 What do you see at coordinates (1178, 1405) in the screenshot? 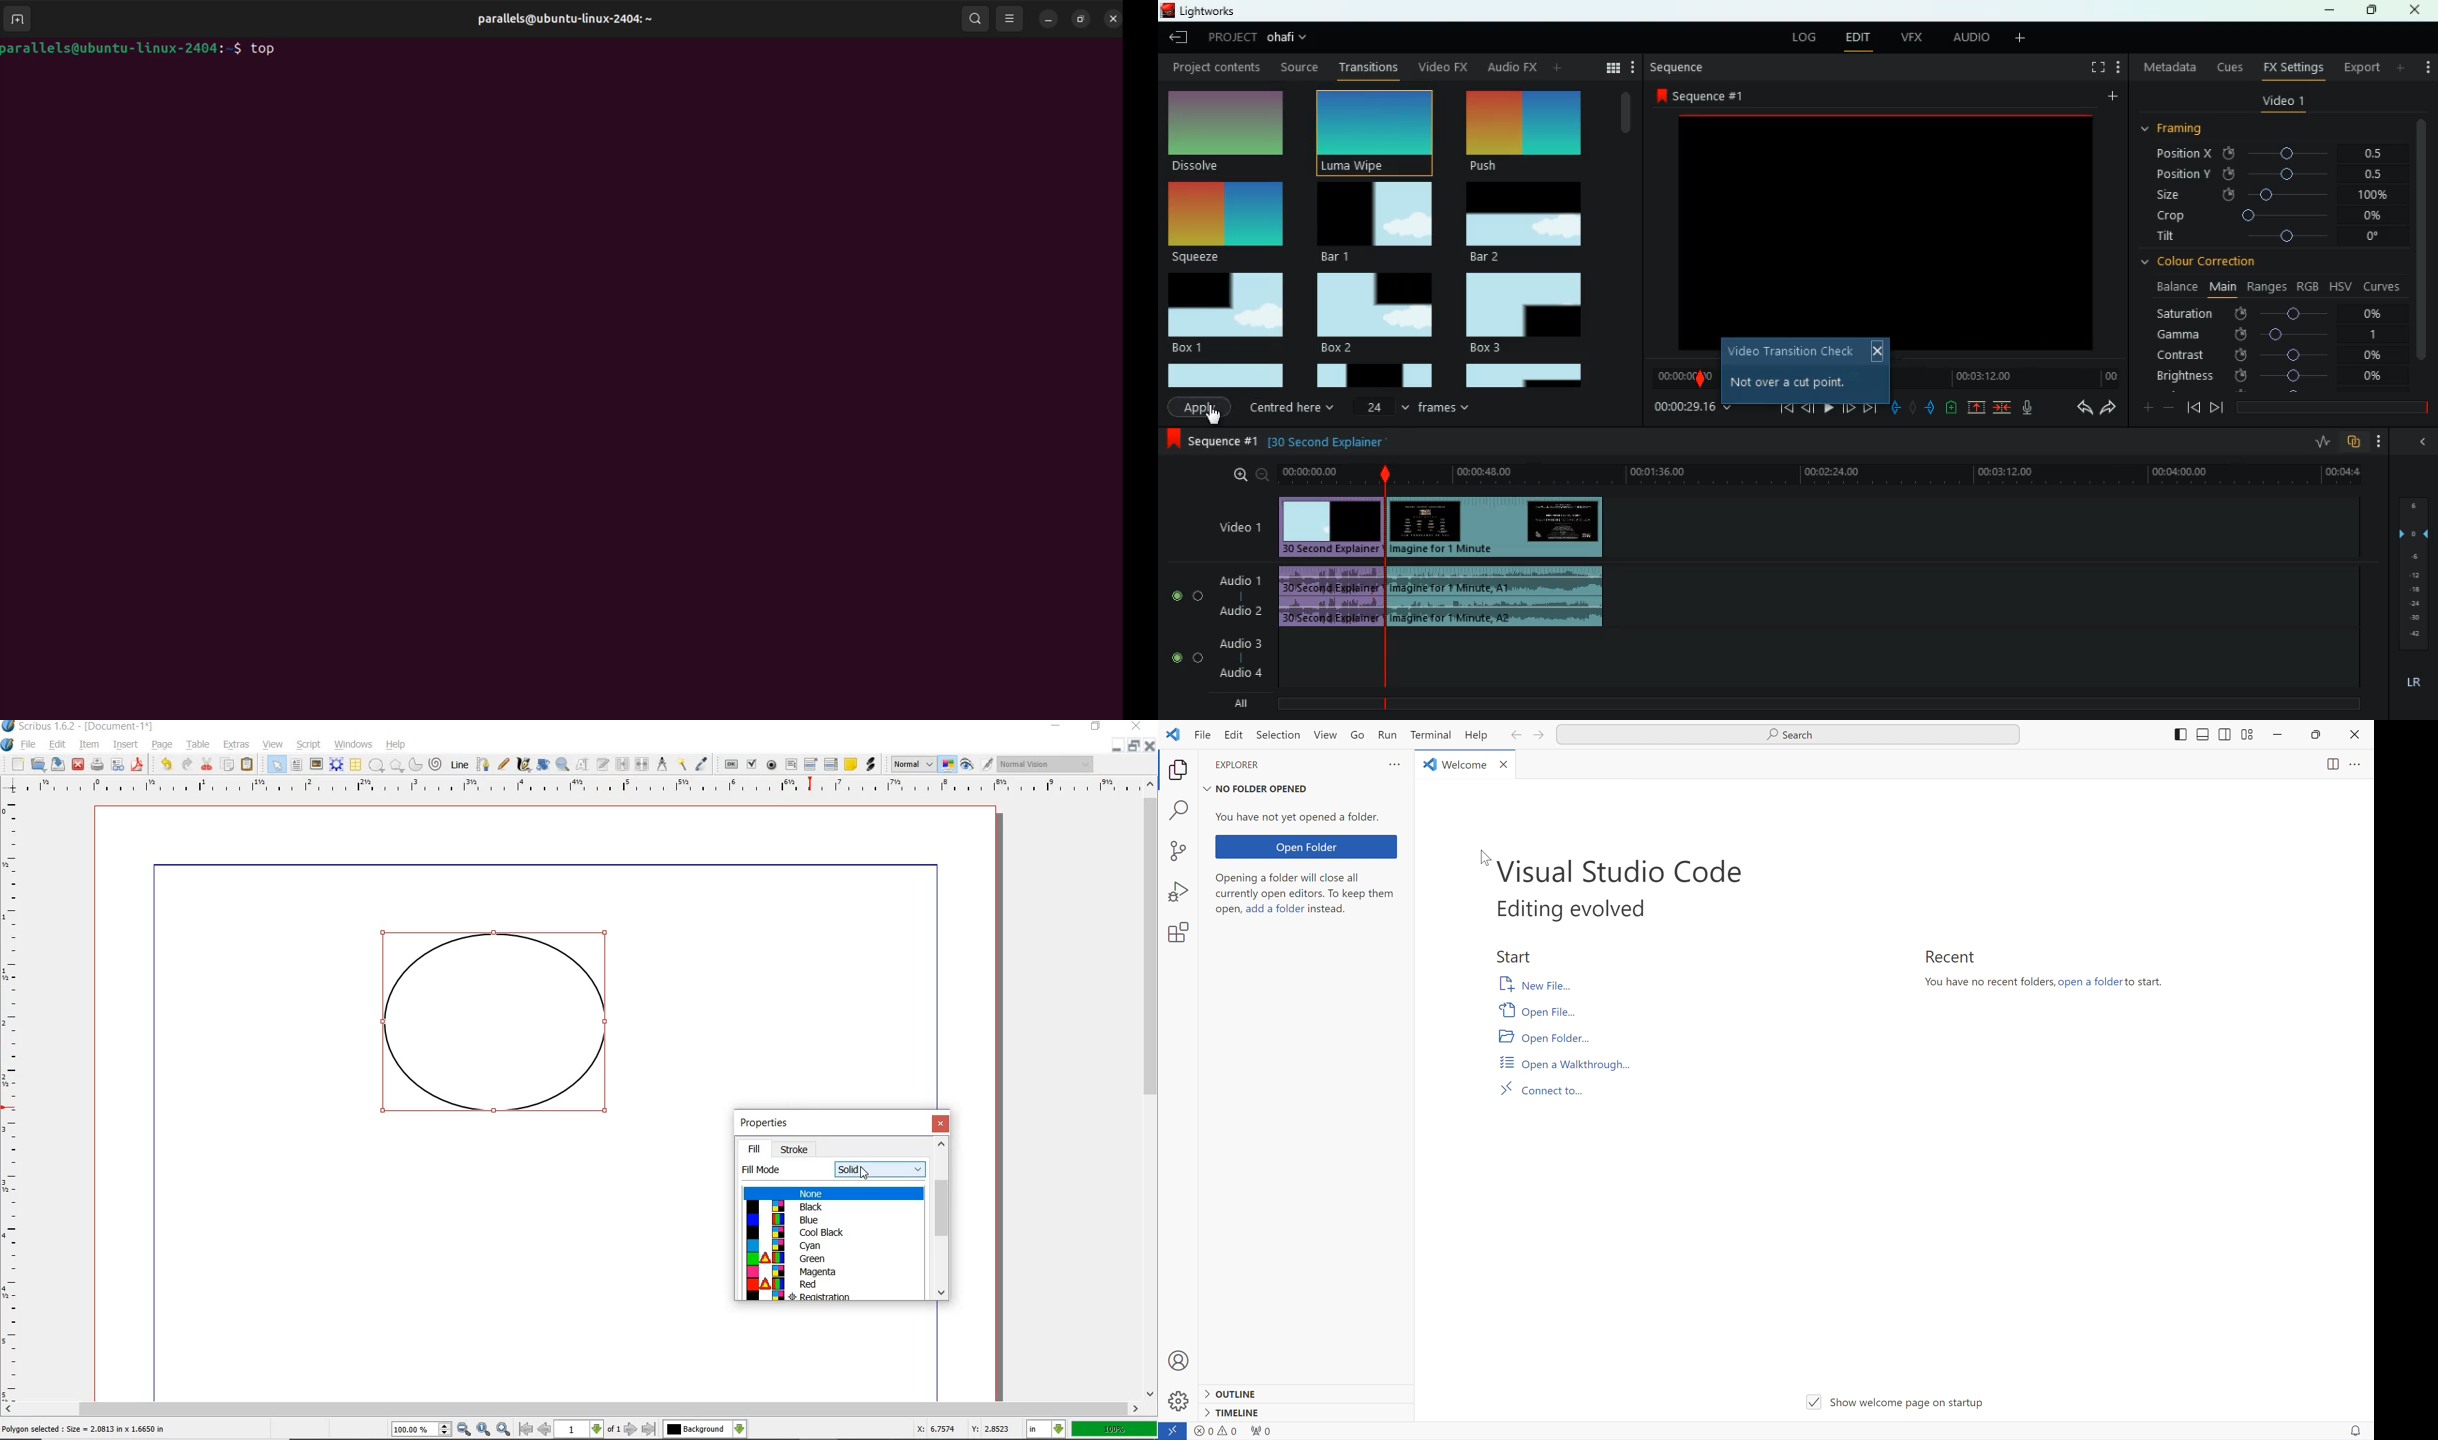
I see `settings` at bounding box center [1178, 1405].